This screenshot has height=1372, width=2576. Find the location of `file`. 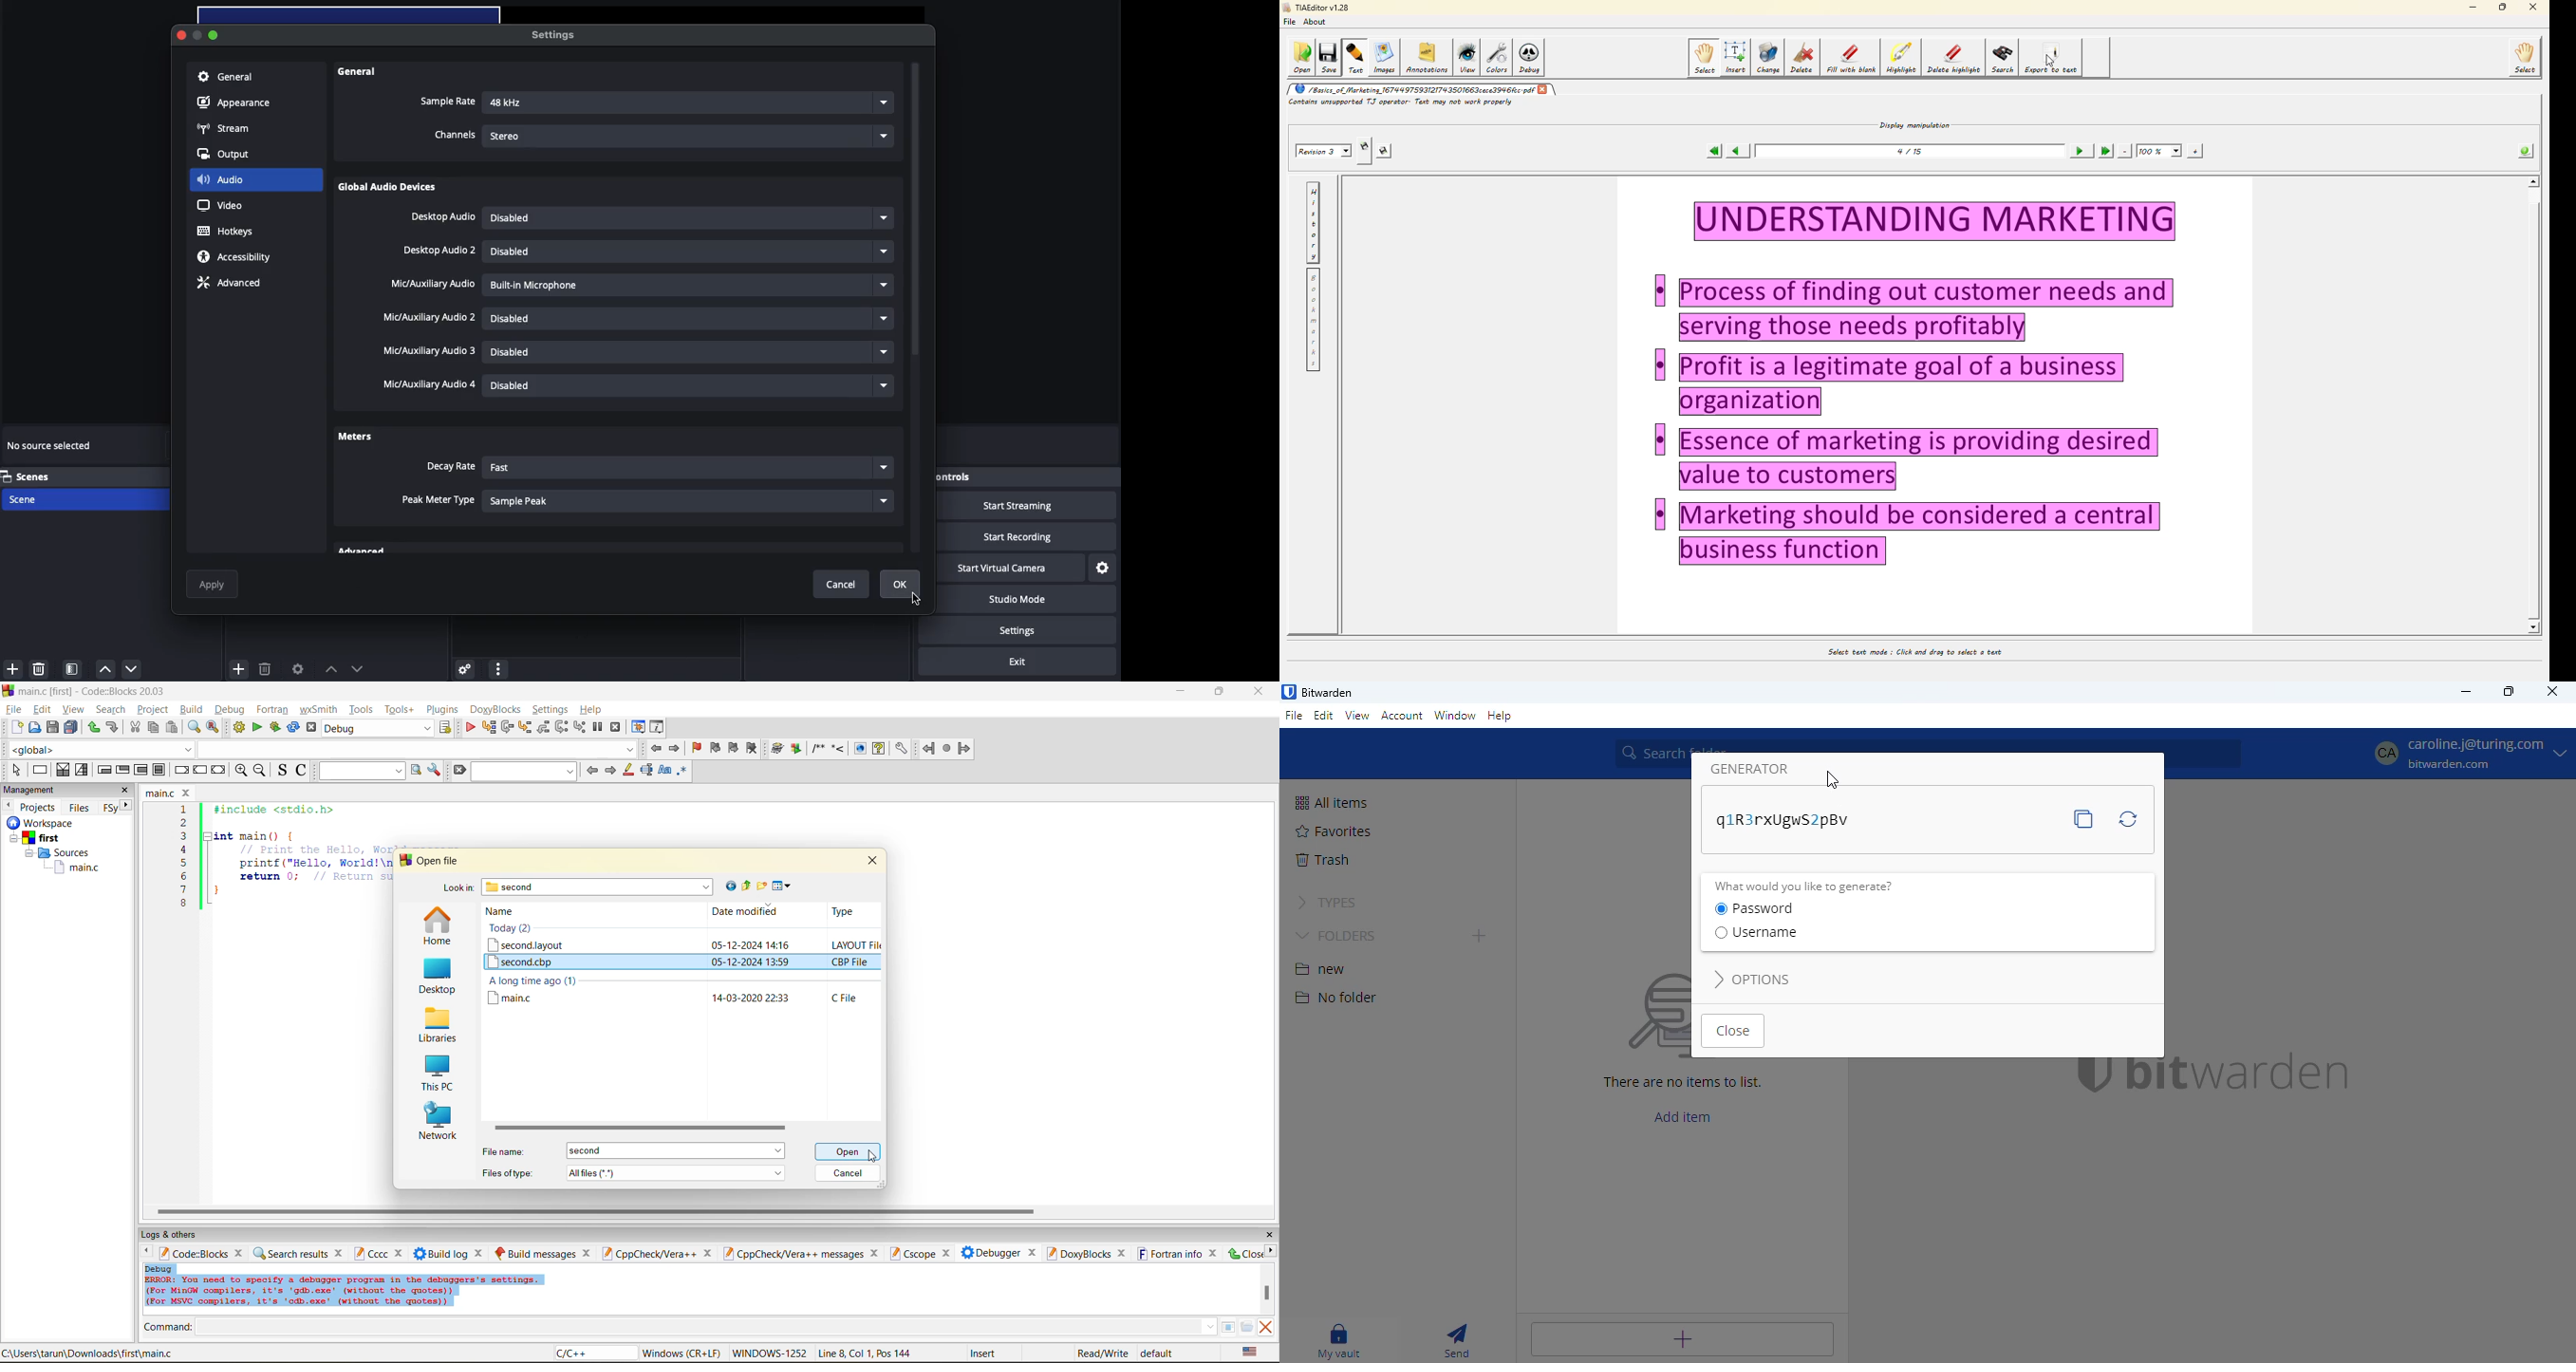

file is located at coordinates (1294, 715).